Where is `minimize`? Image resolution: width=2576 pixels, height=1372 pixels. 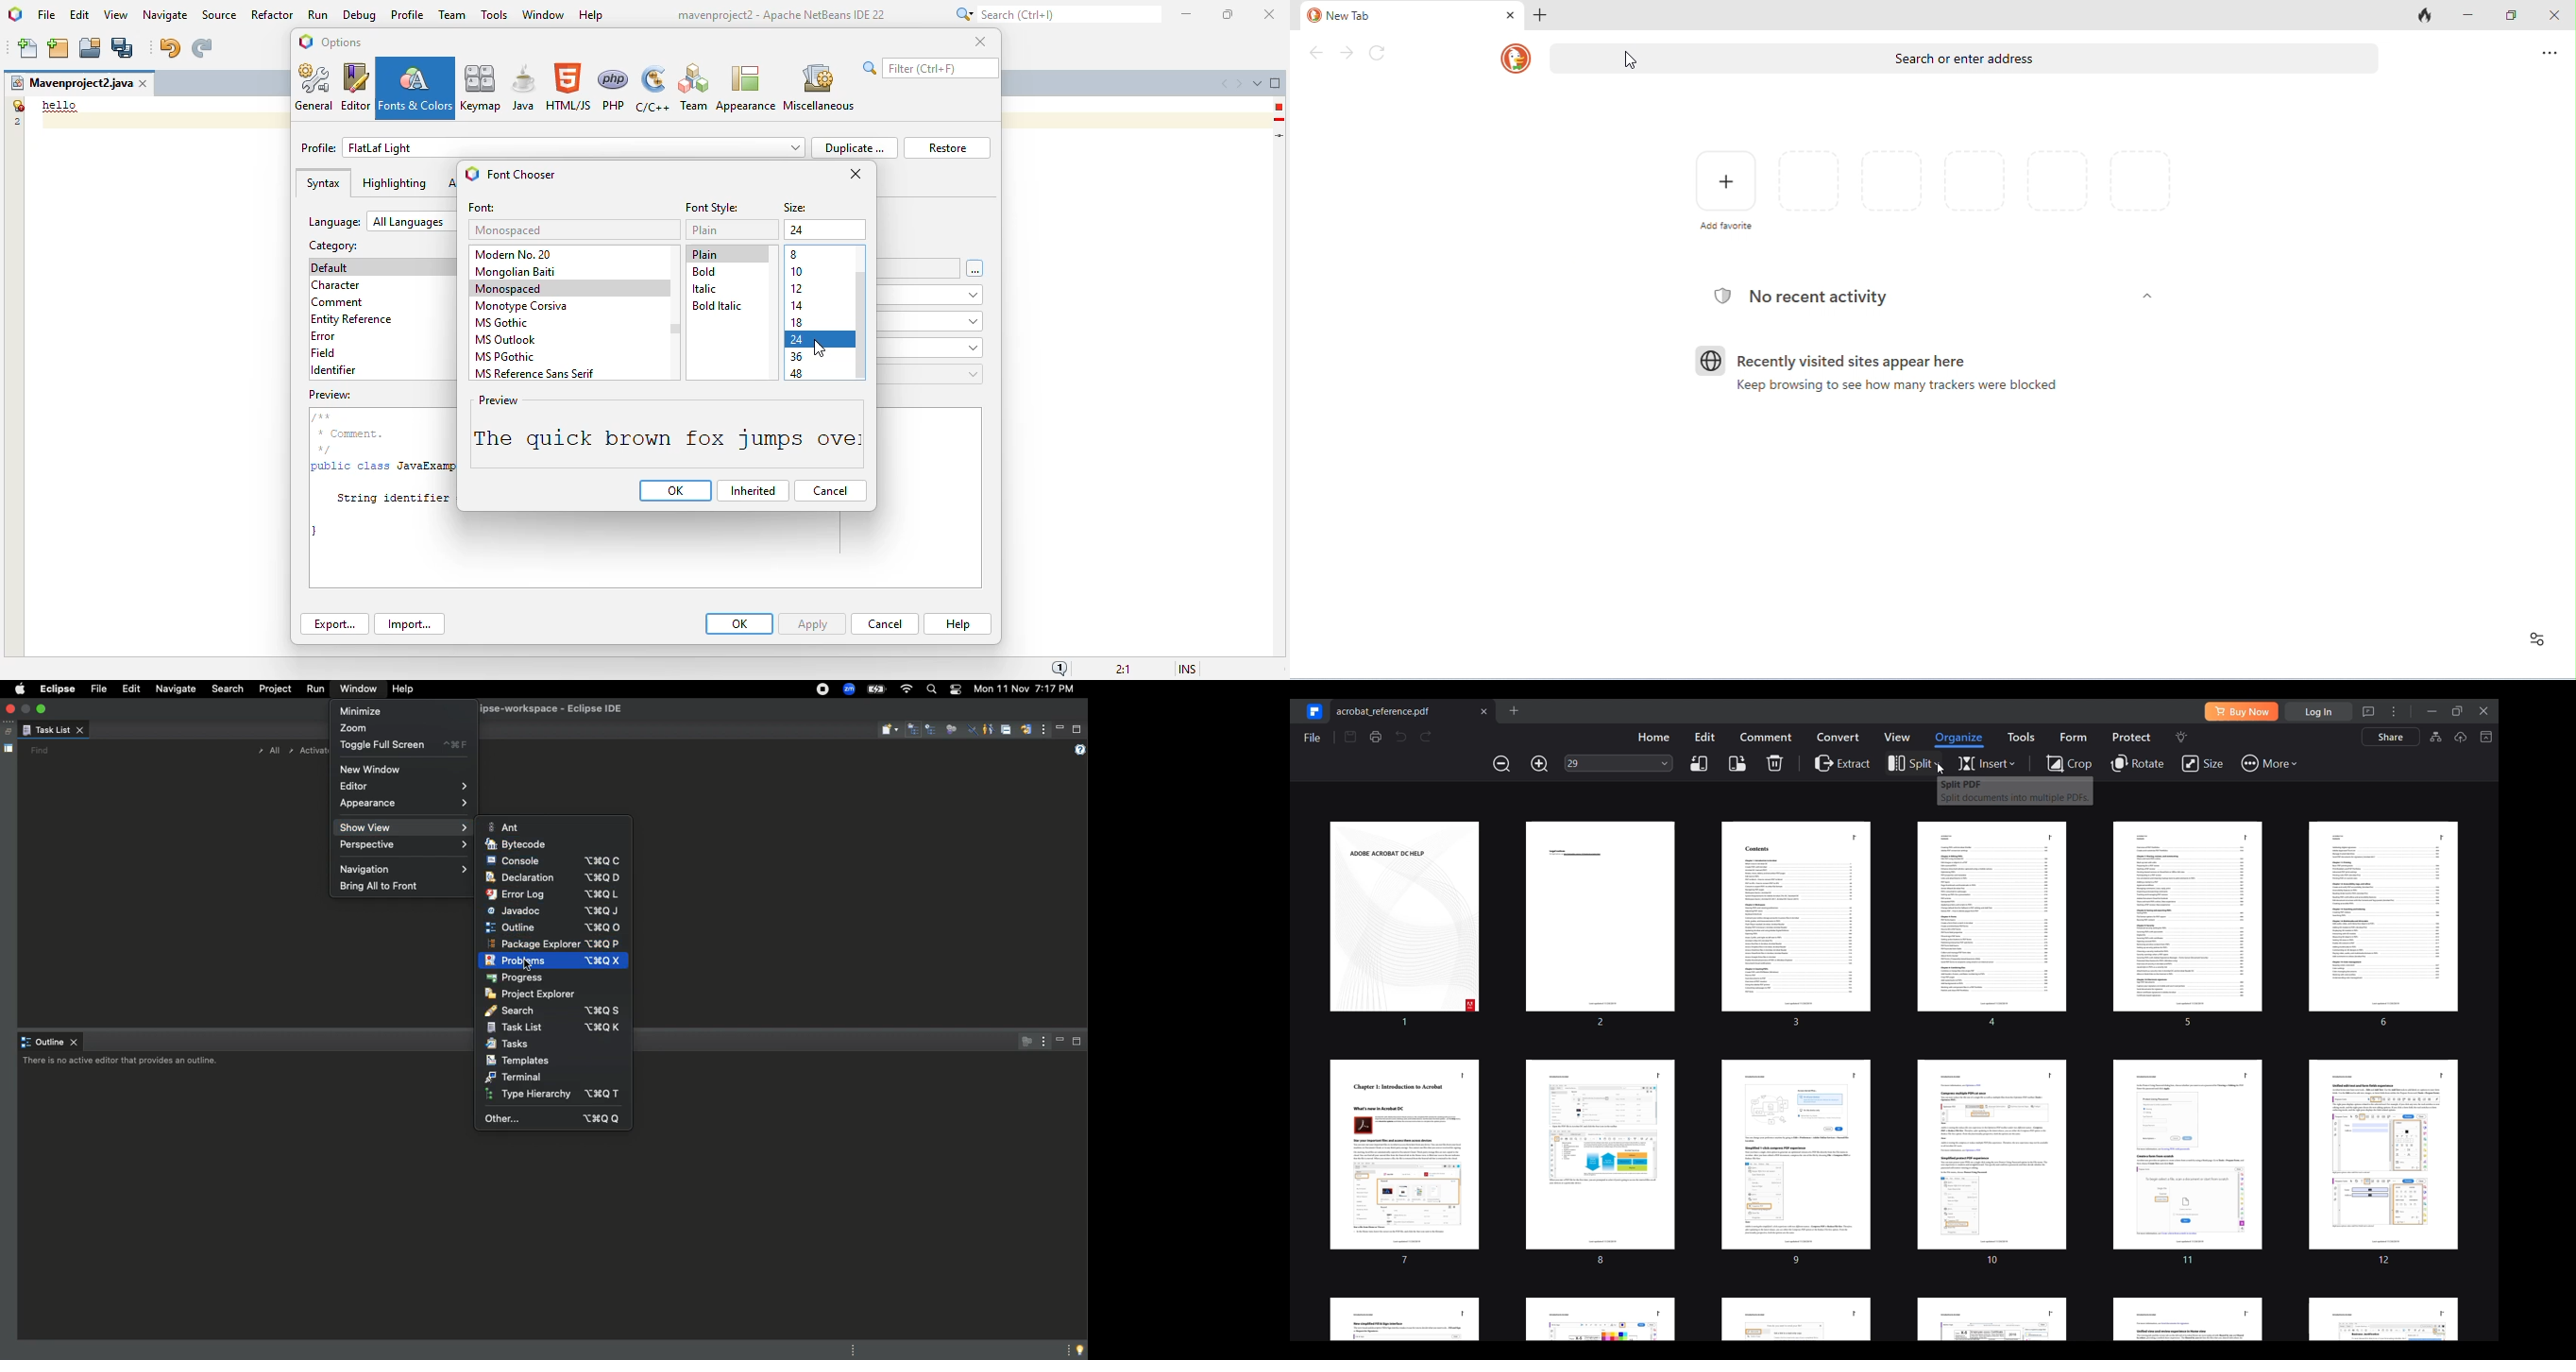 minimize is located at coordinates (1188, 14).